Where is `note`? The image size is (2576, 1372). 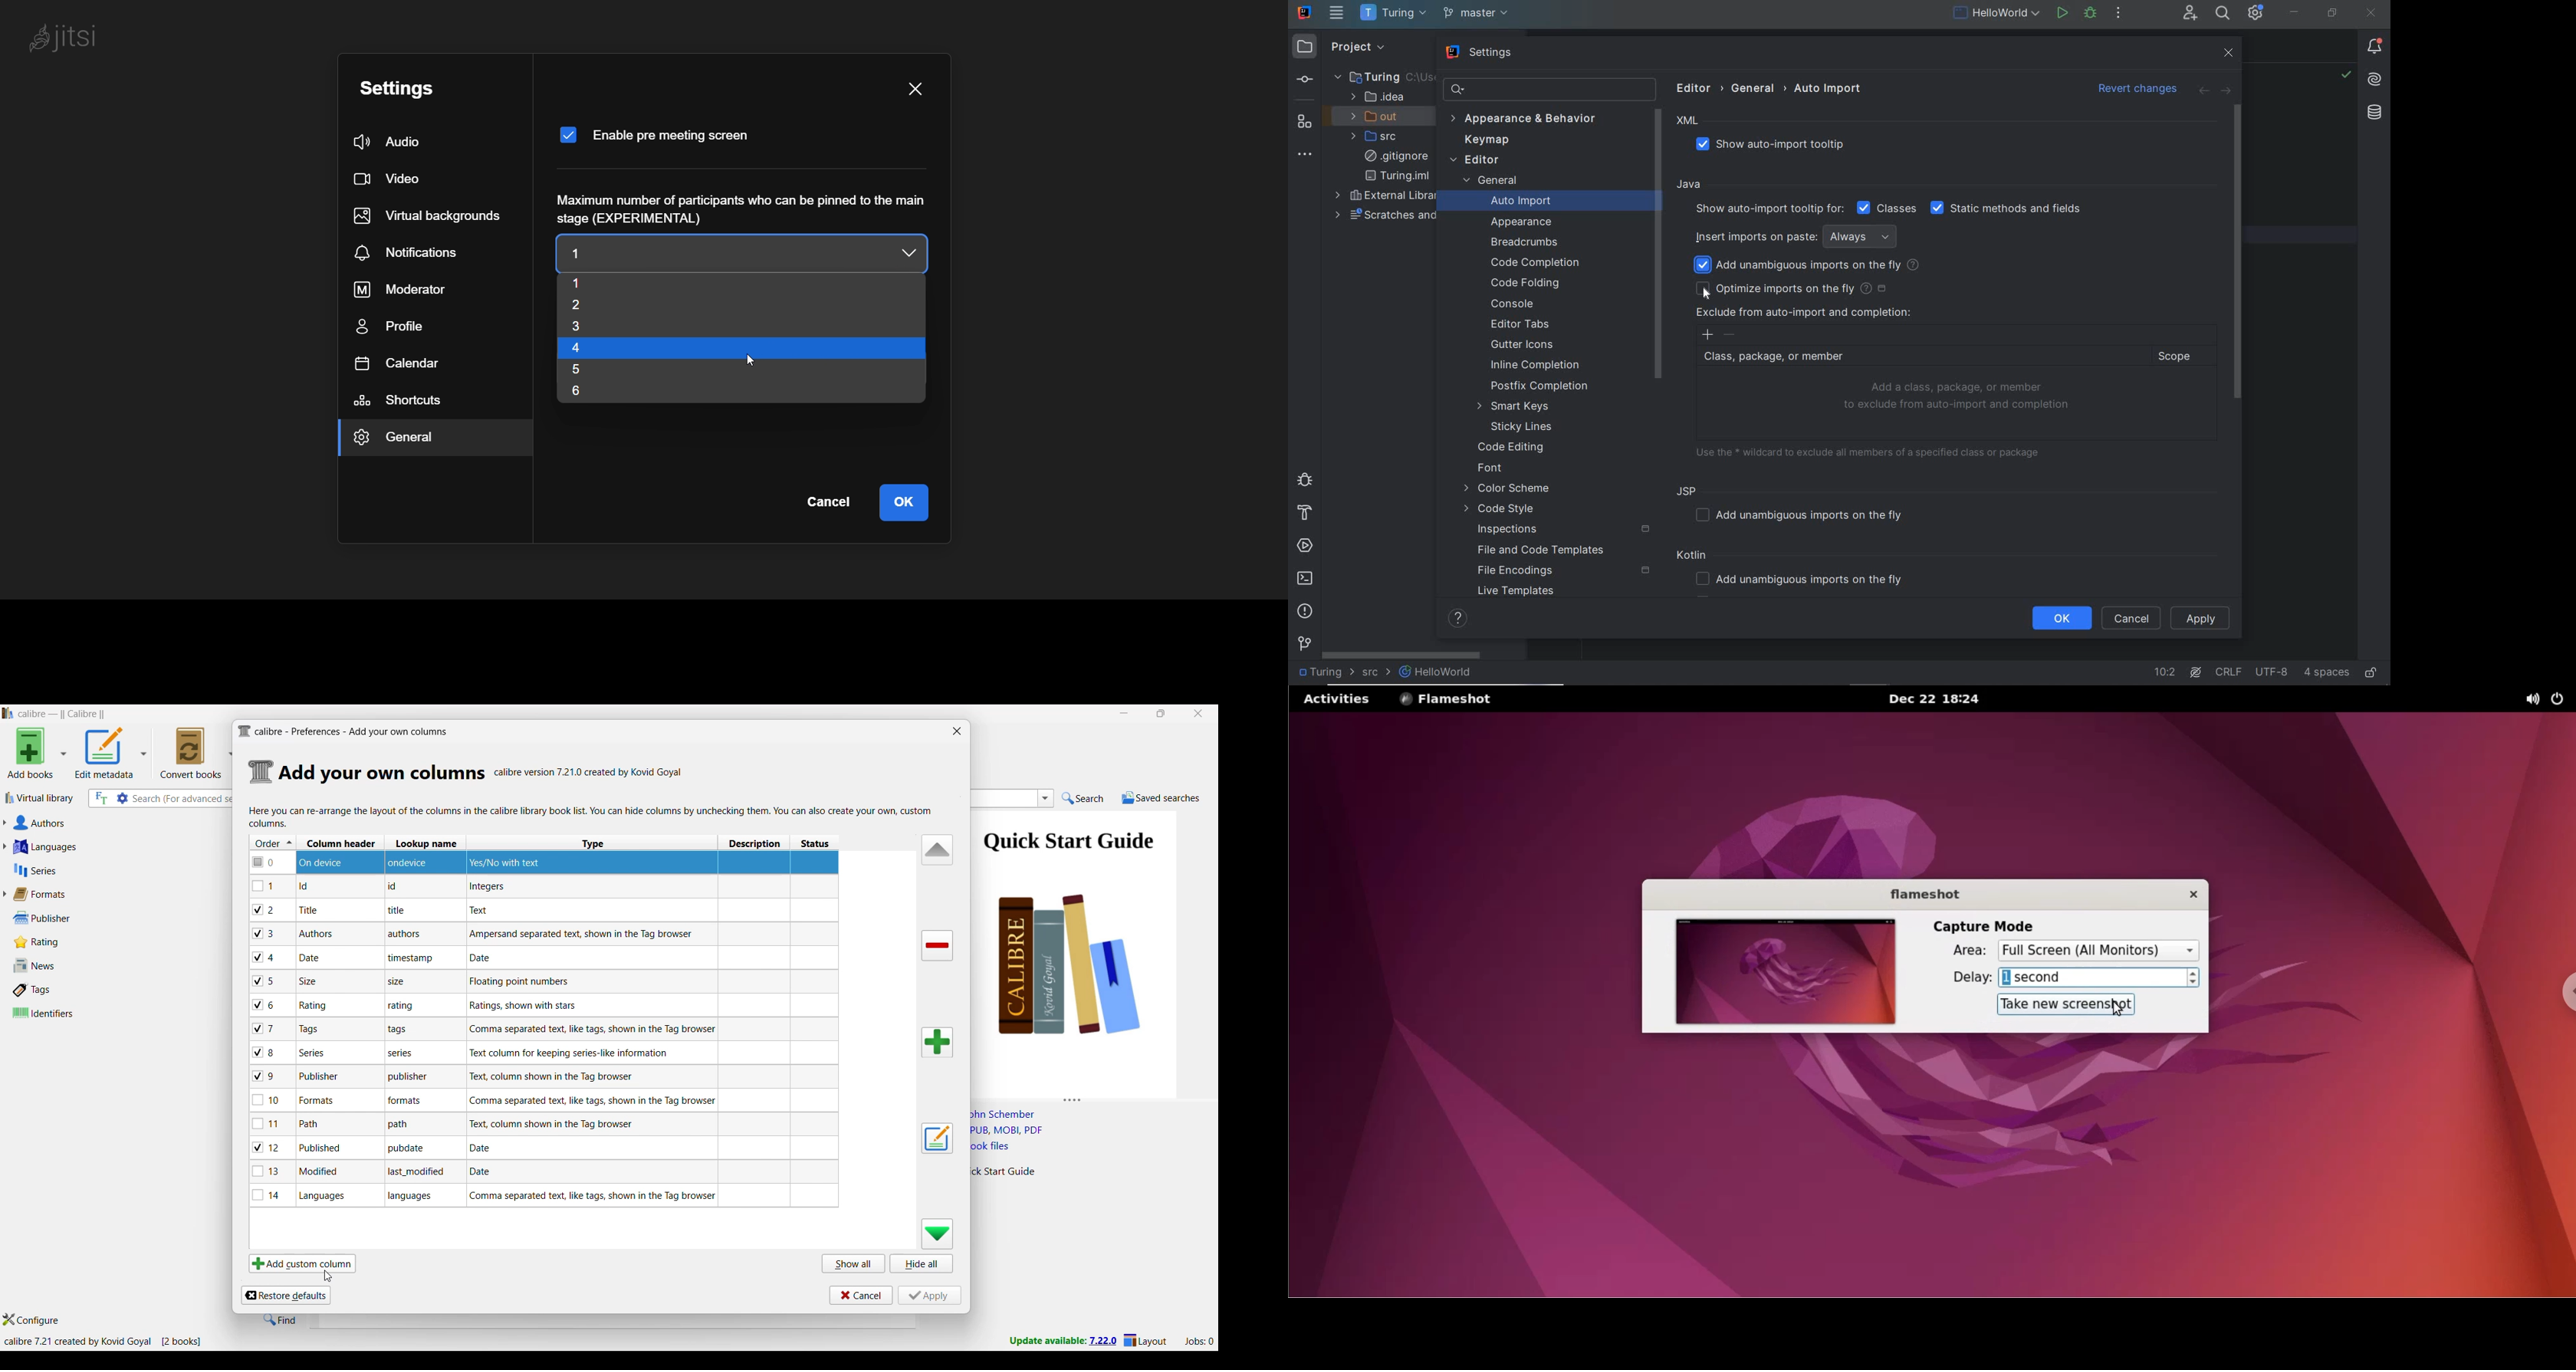
note is located at coordinates (407, 934).